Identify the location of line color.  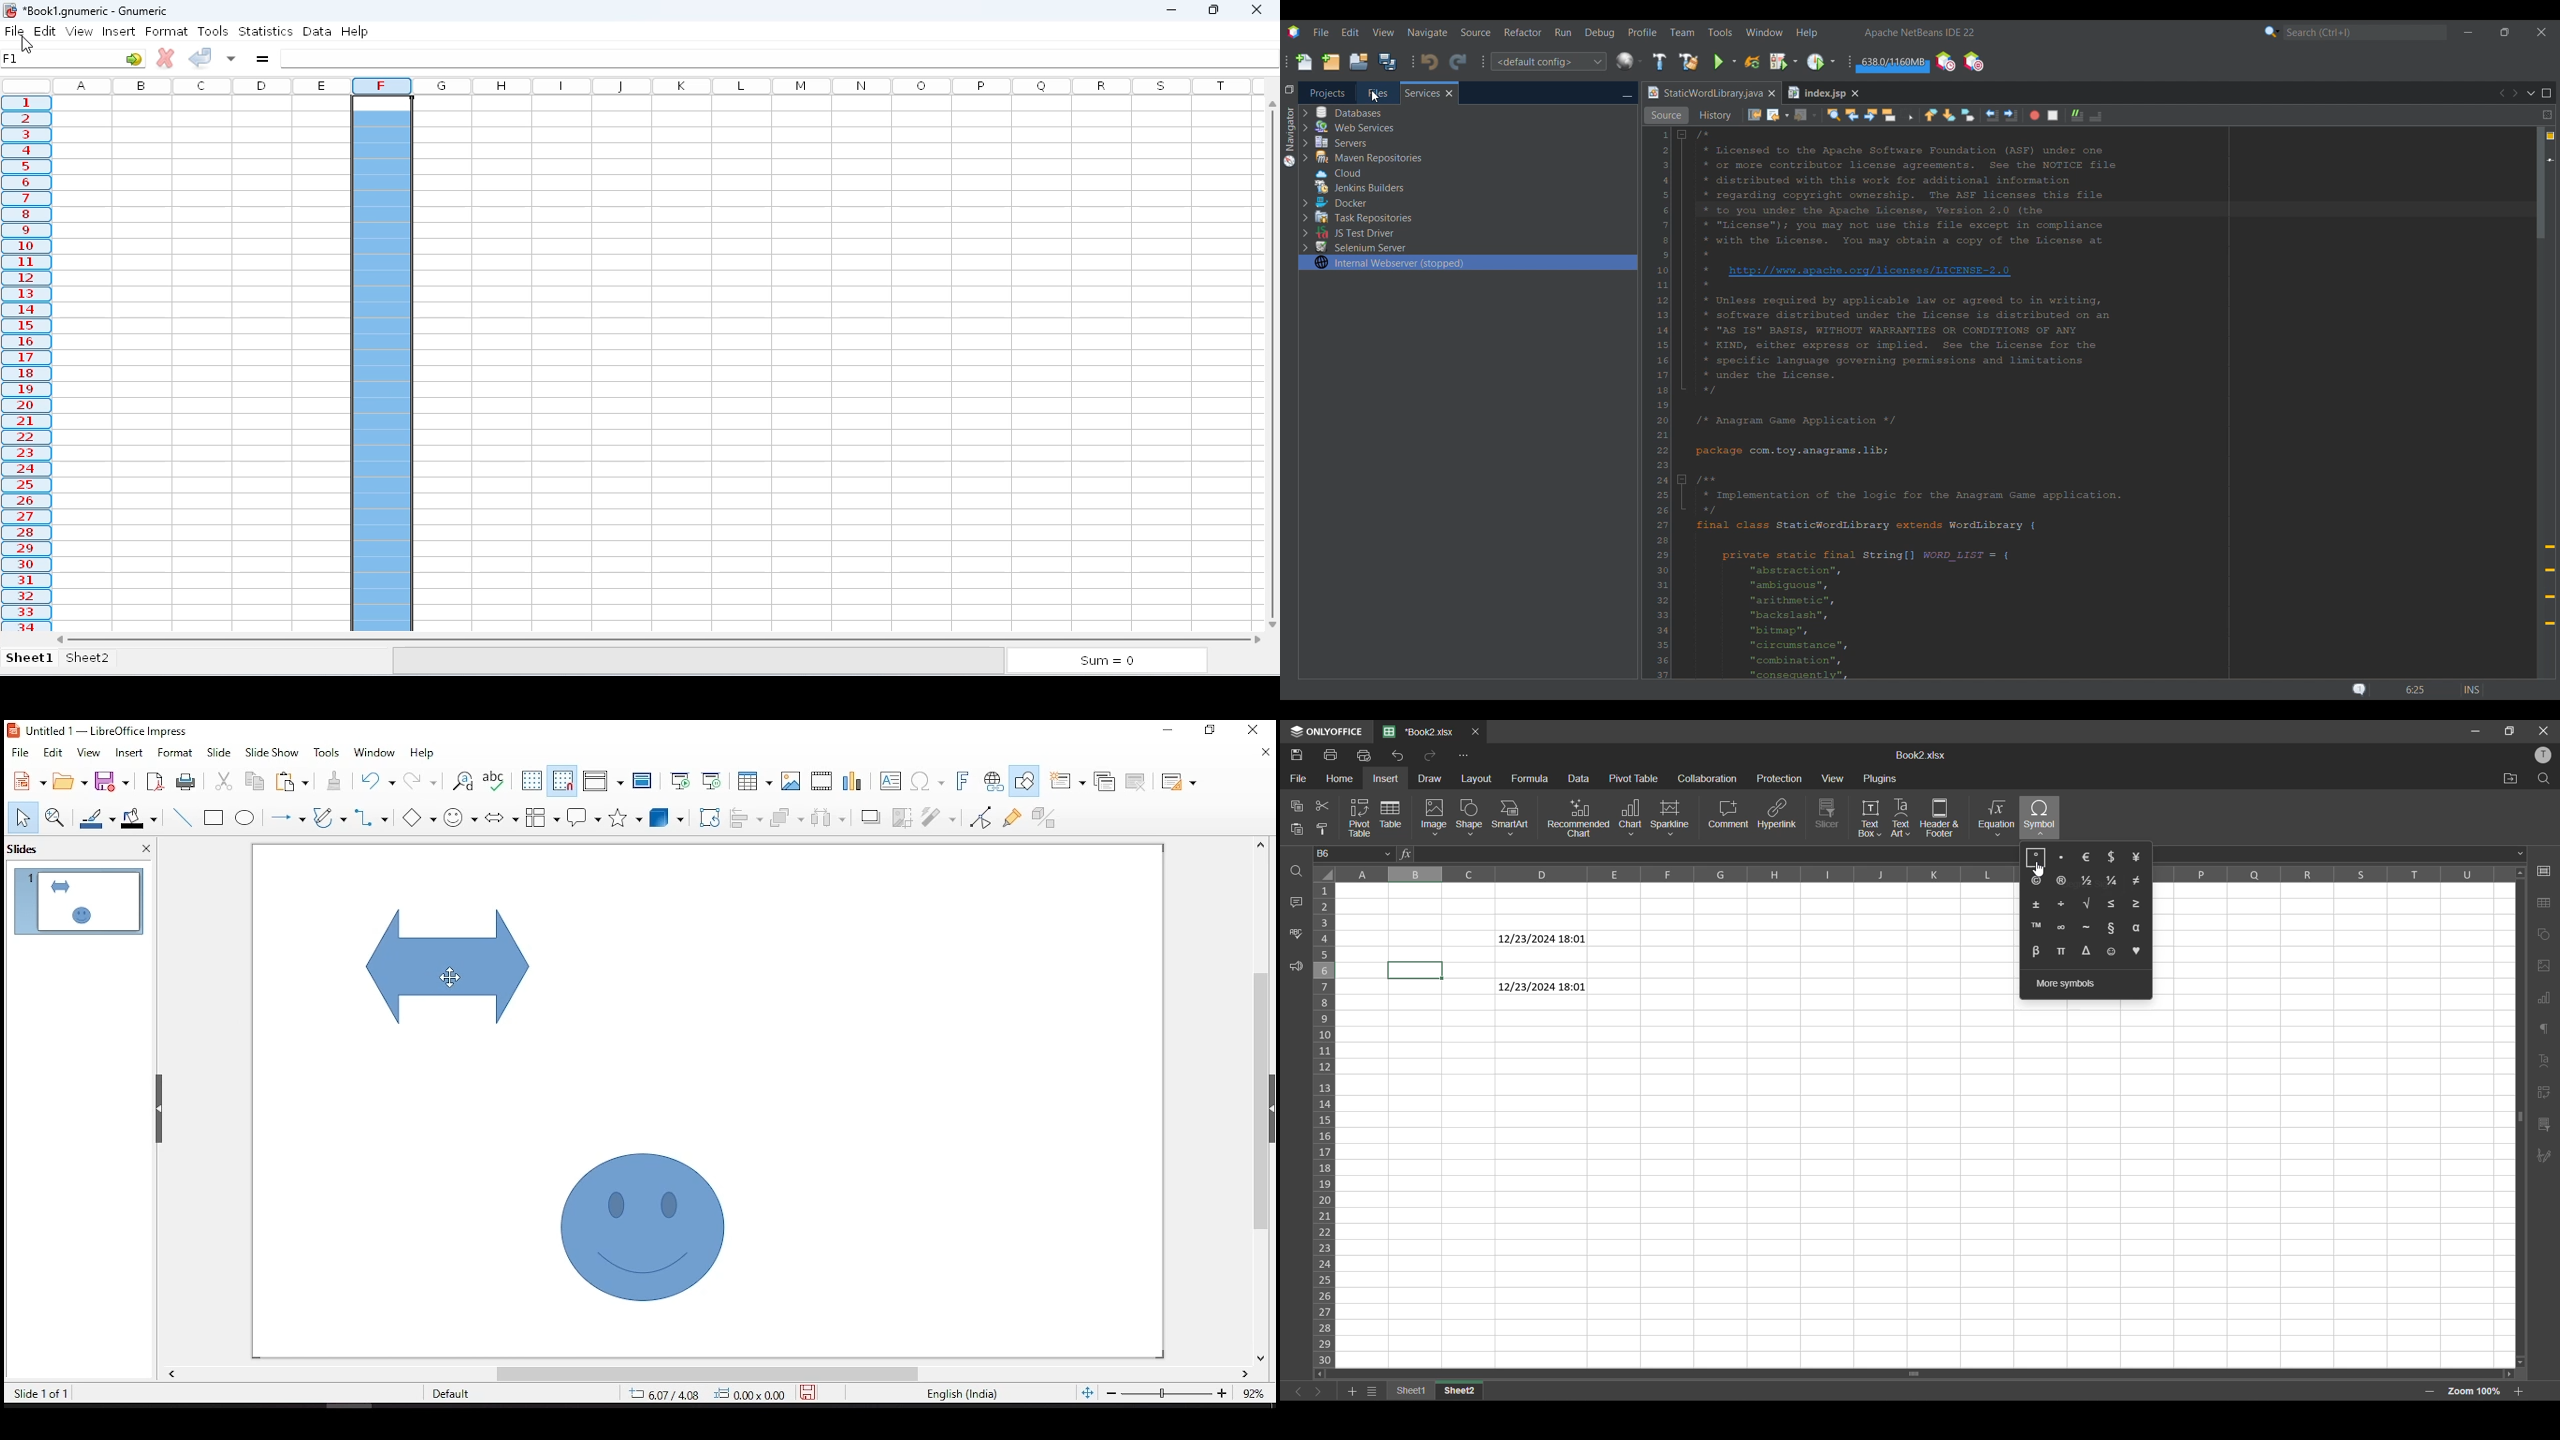
(99, 818).